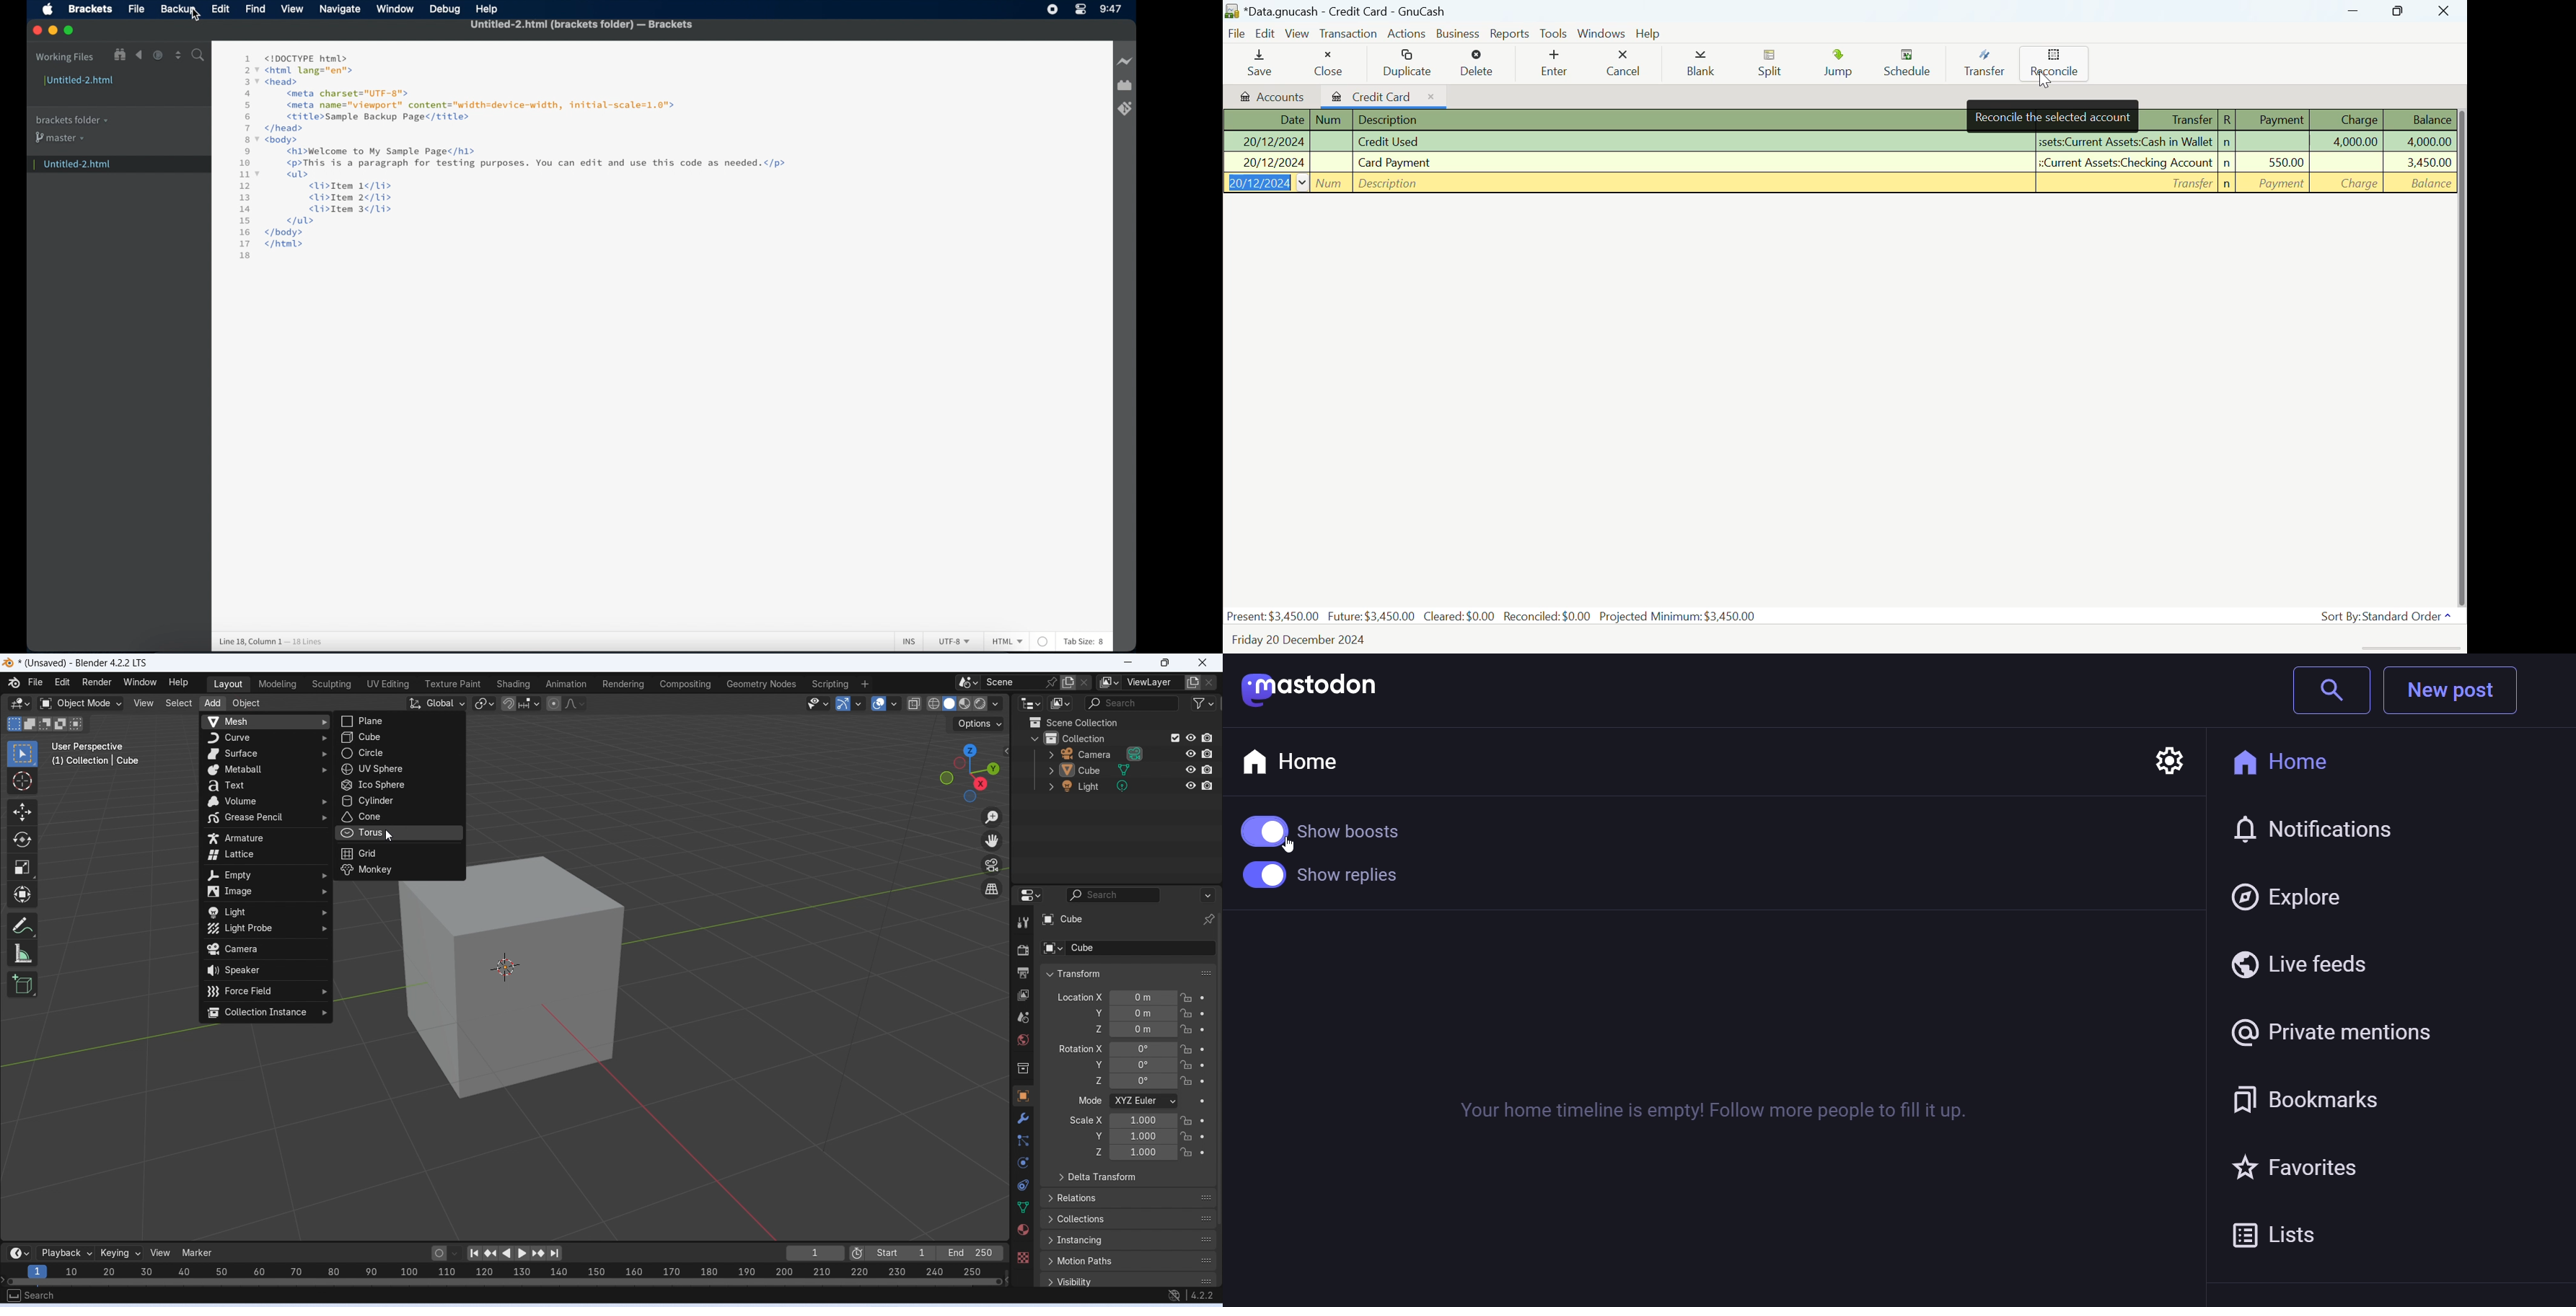 Image resolution: width=2576 pixels, height=1316 pixels. I want to click on Delete, so click(1479, 64).